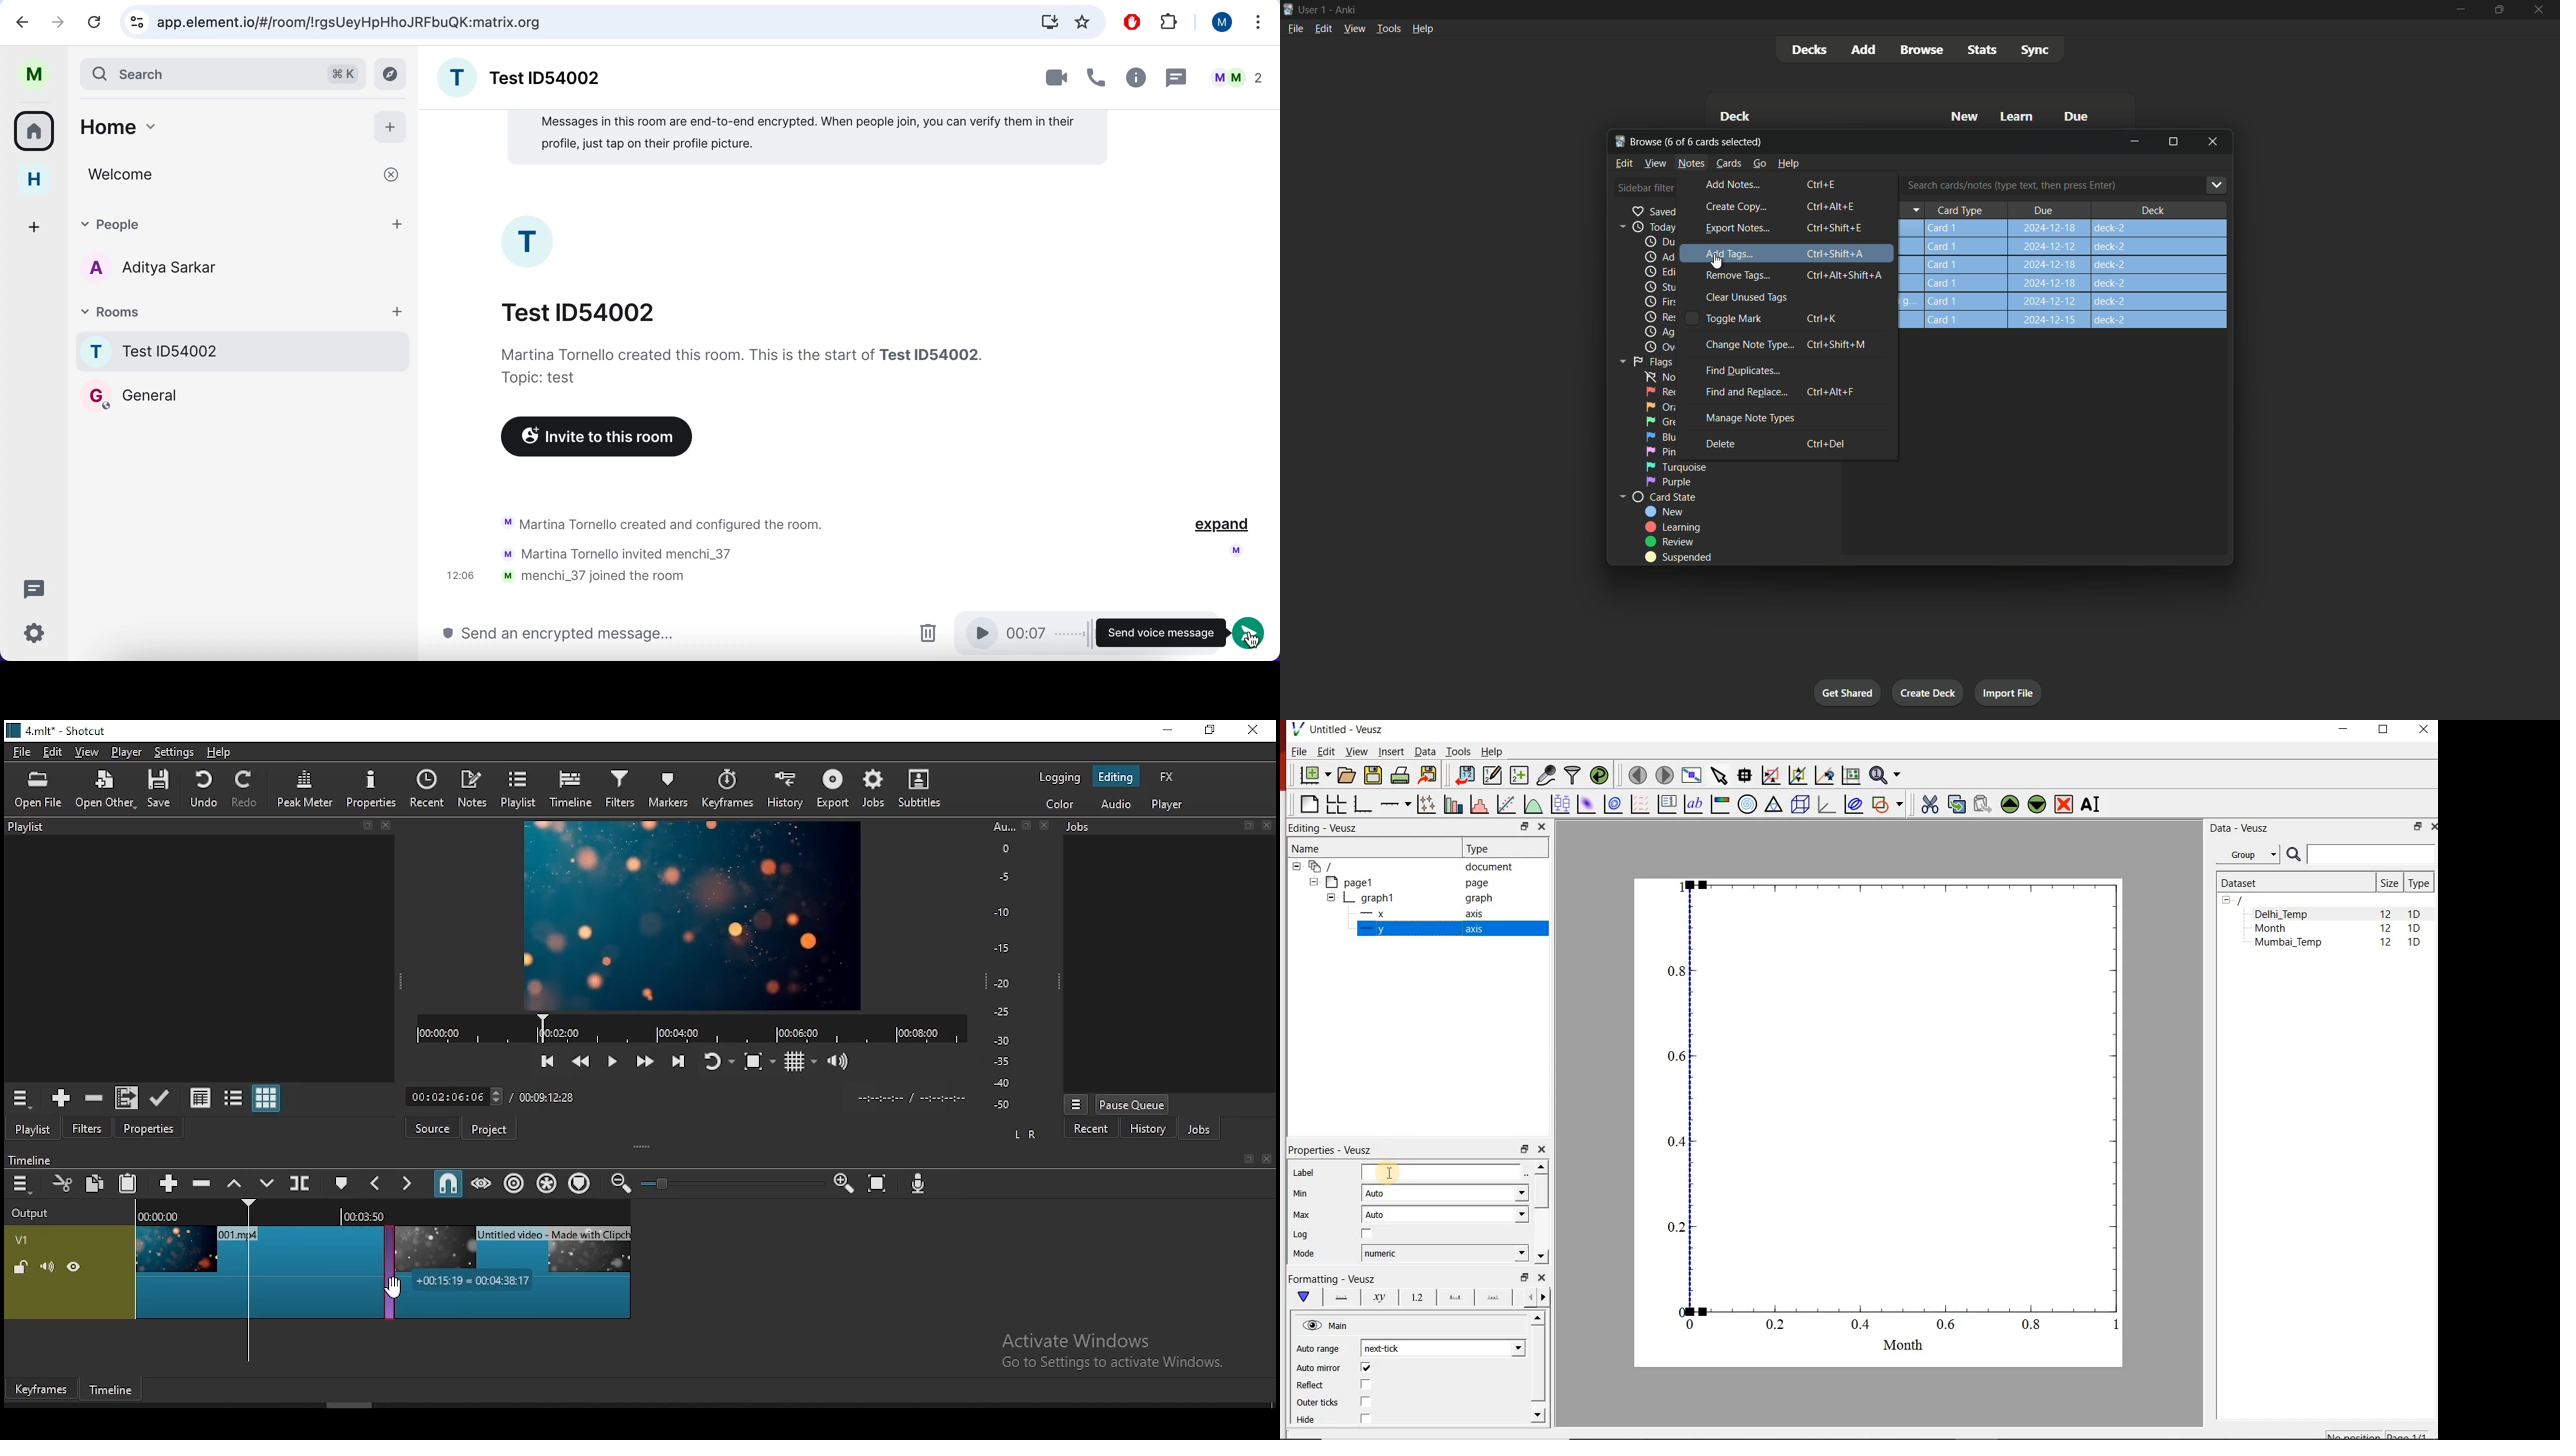  What do you see at coordinates (1837, 344) in the screenshot?
I see `Ctrl + Shift + M` at bounding box center [1837, 344].